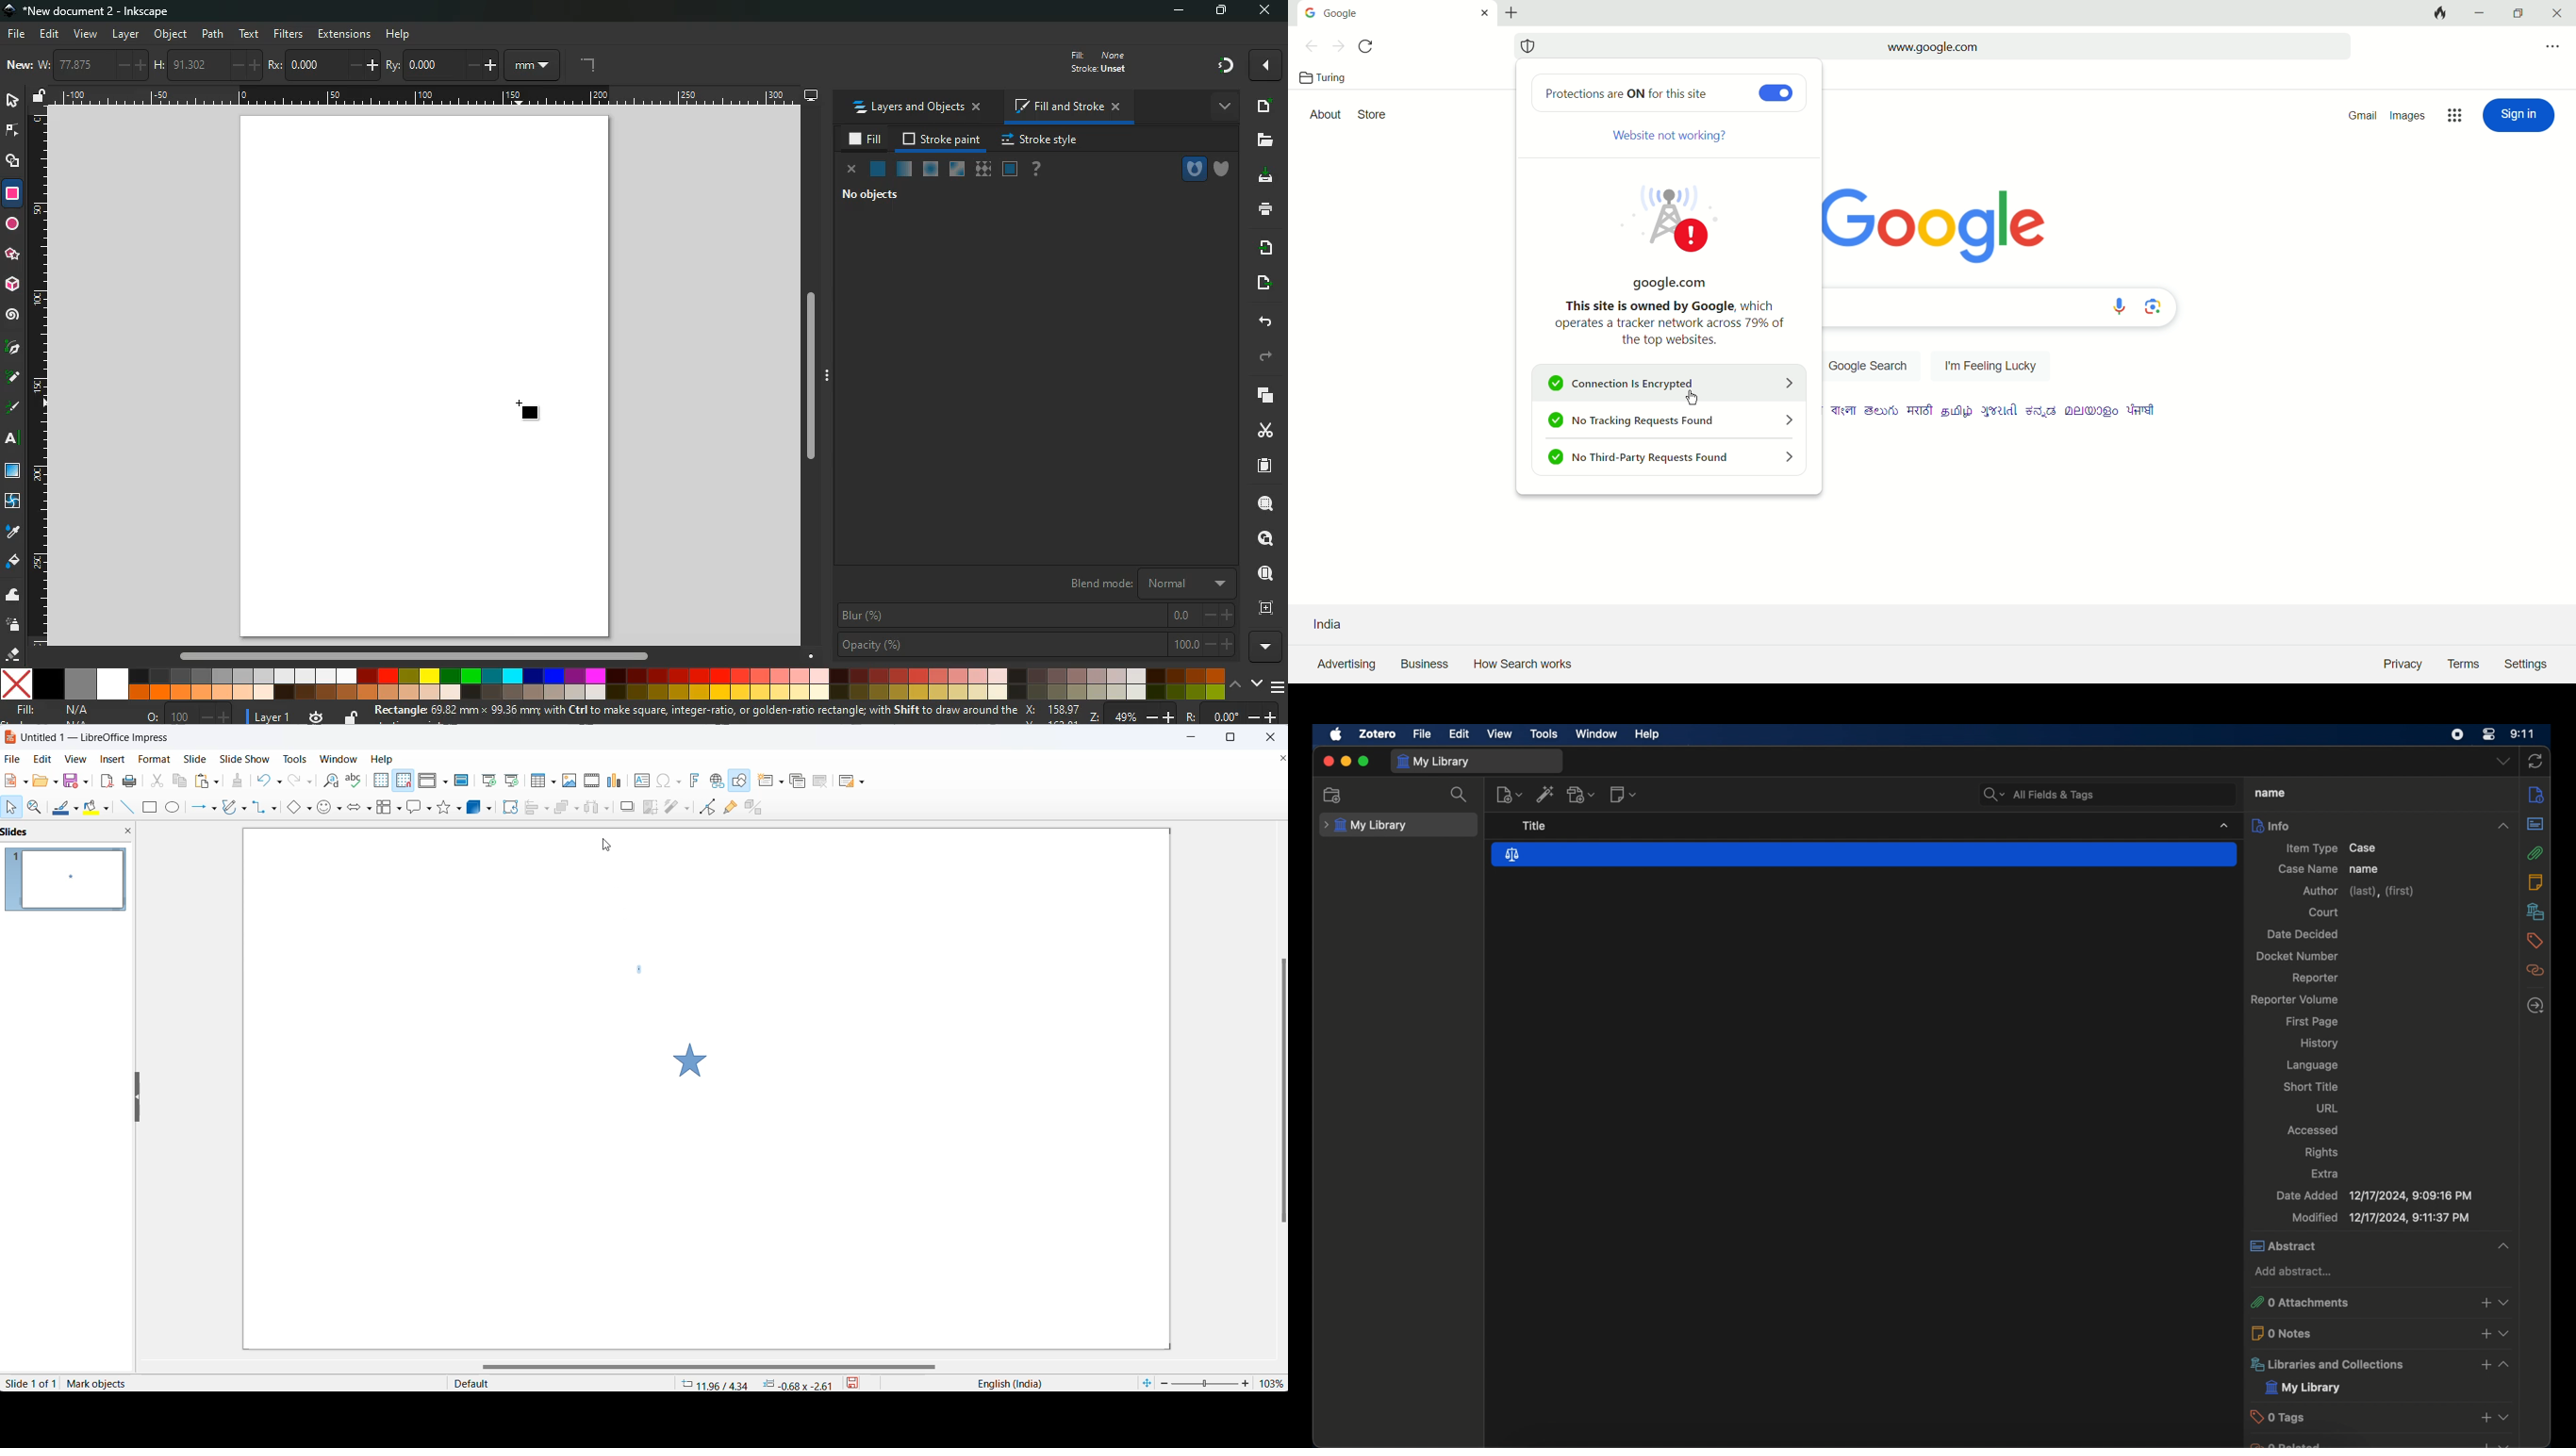 The width and height of the screenshot is (2576, 1456). What do you see at coordinates (404, 782) in the screenshot?
I see `snap to grid` at bounding box center [404, 782].